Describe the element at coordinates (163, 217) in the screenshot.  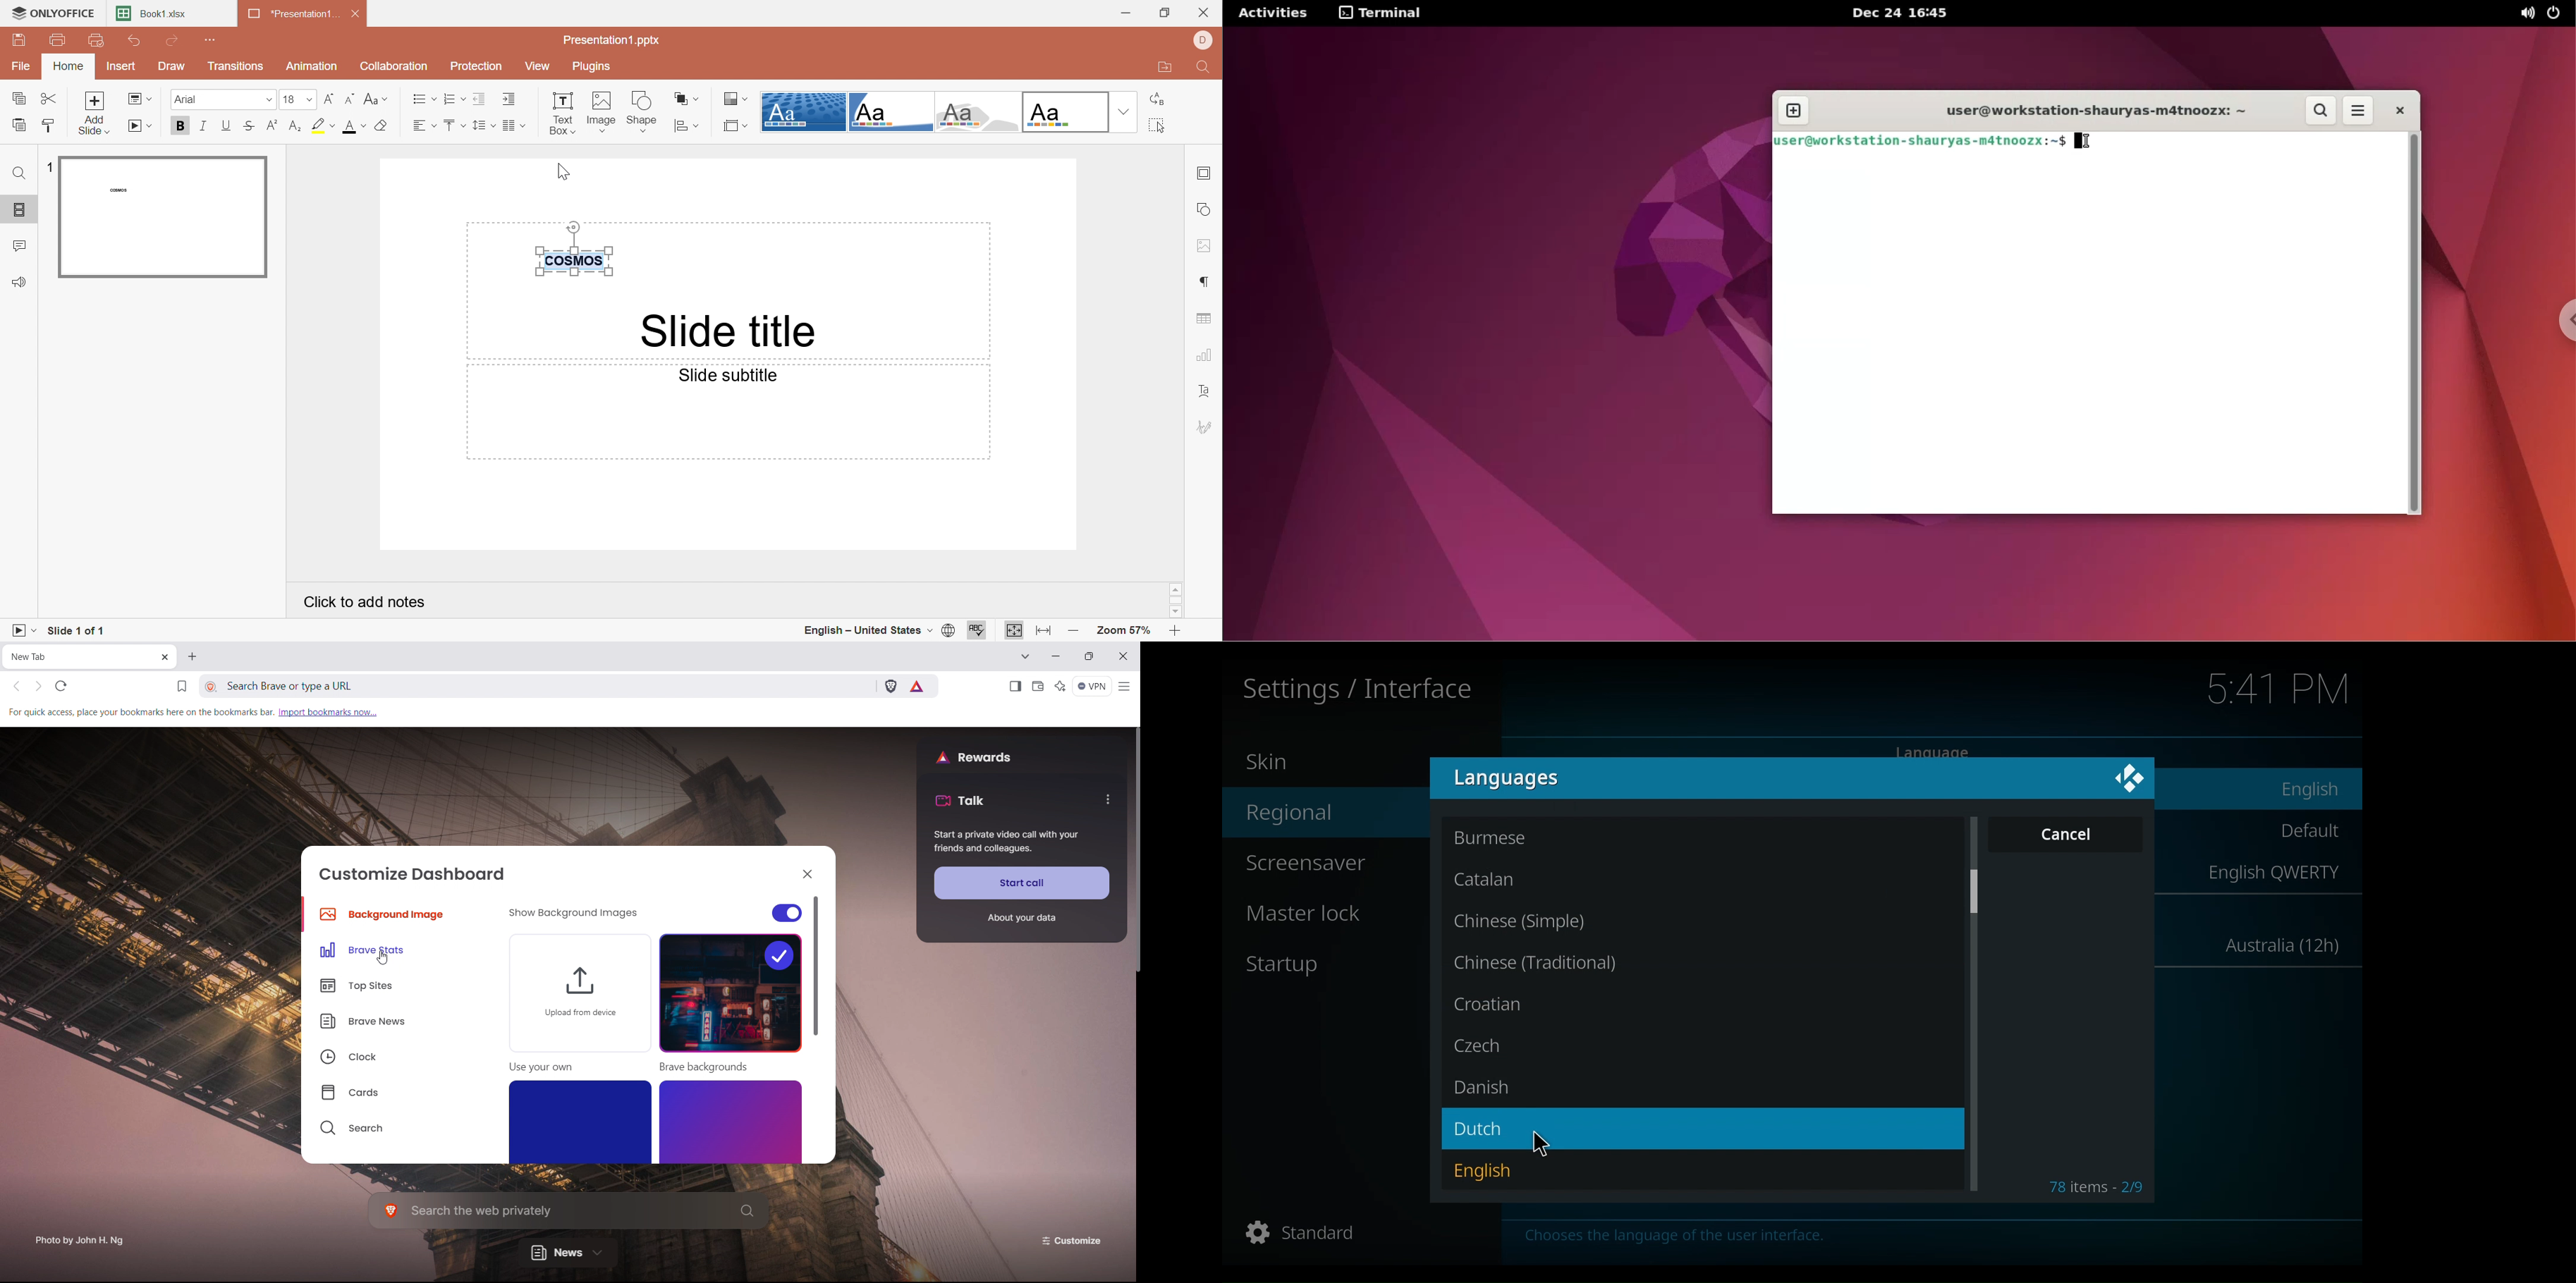
I see `Slide` at that location.